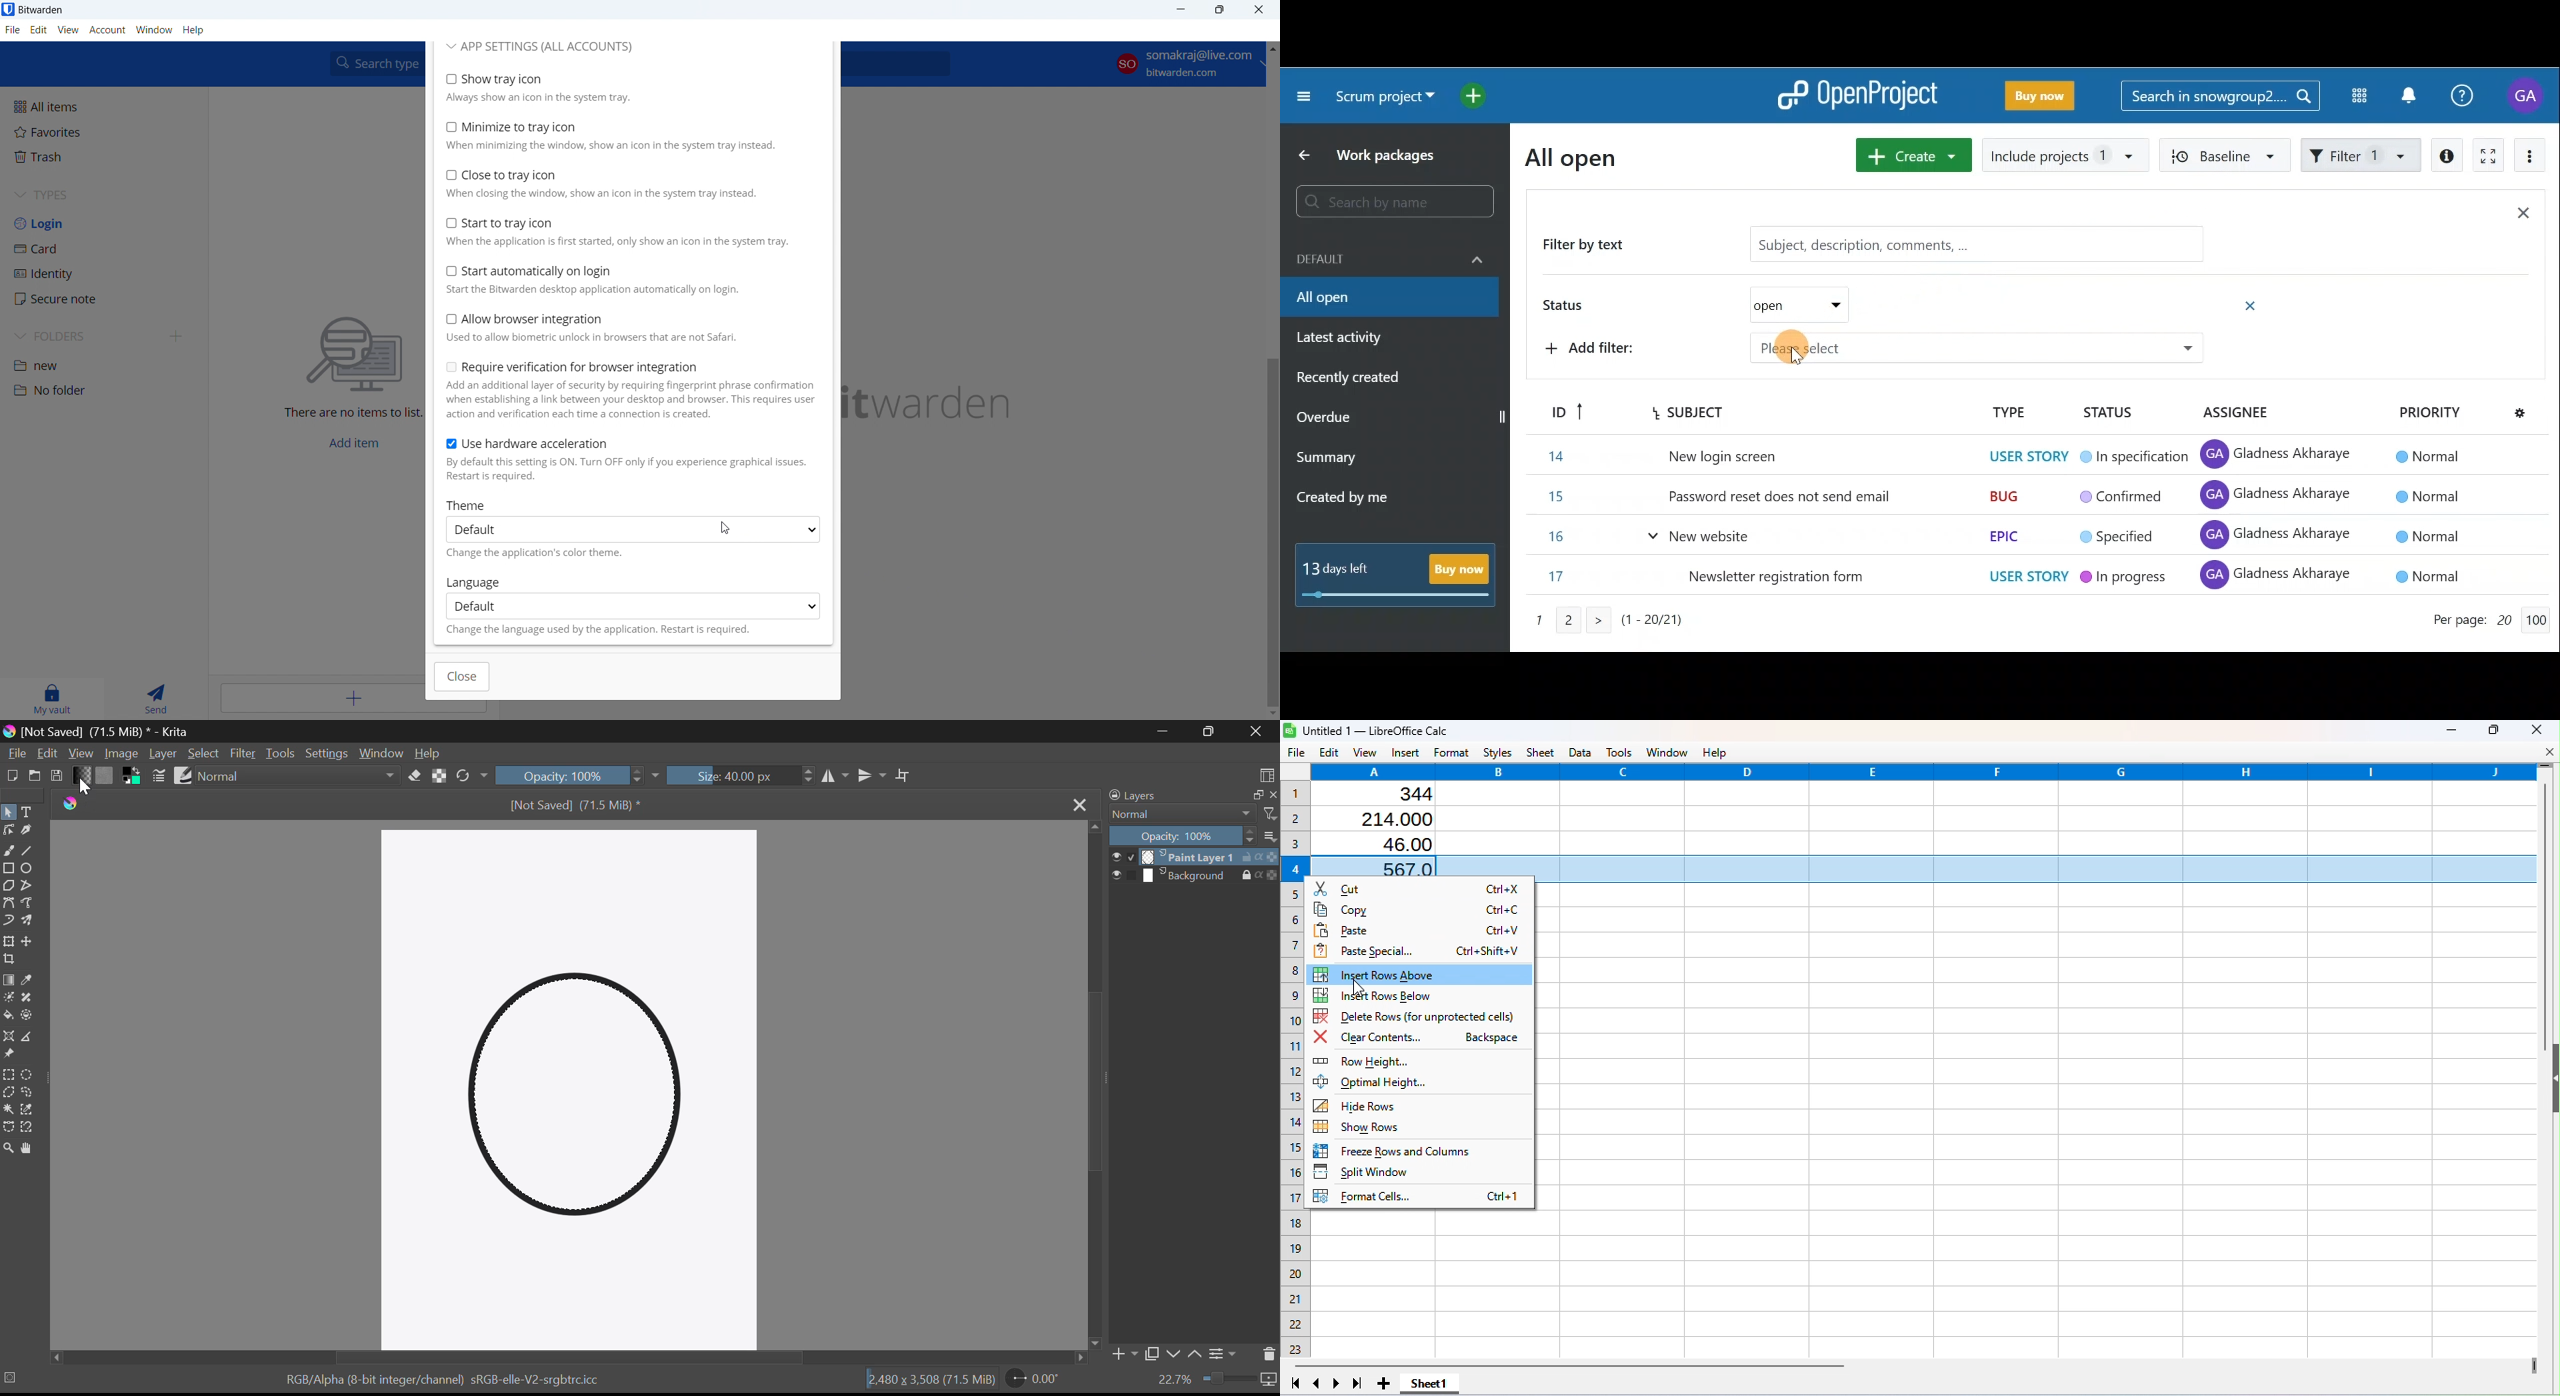 Image resolution: width=2576 pixels, height=1400 pixels. Describe the element at coordinates (1418, 889) in the screenshot. I see `Cut   Ctrl+X` at that location.